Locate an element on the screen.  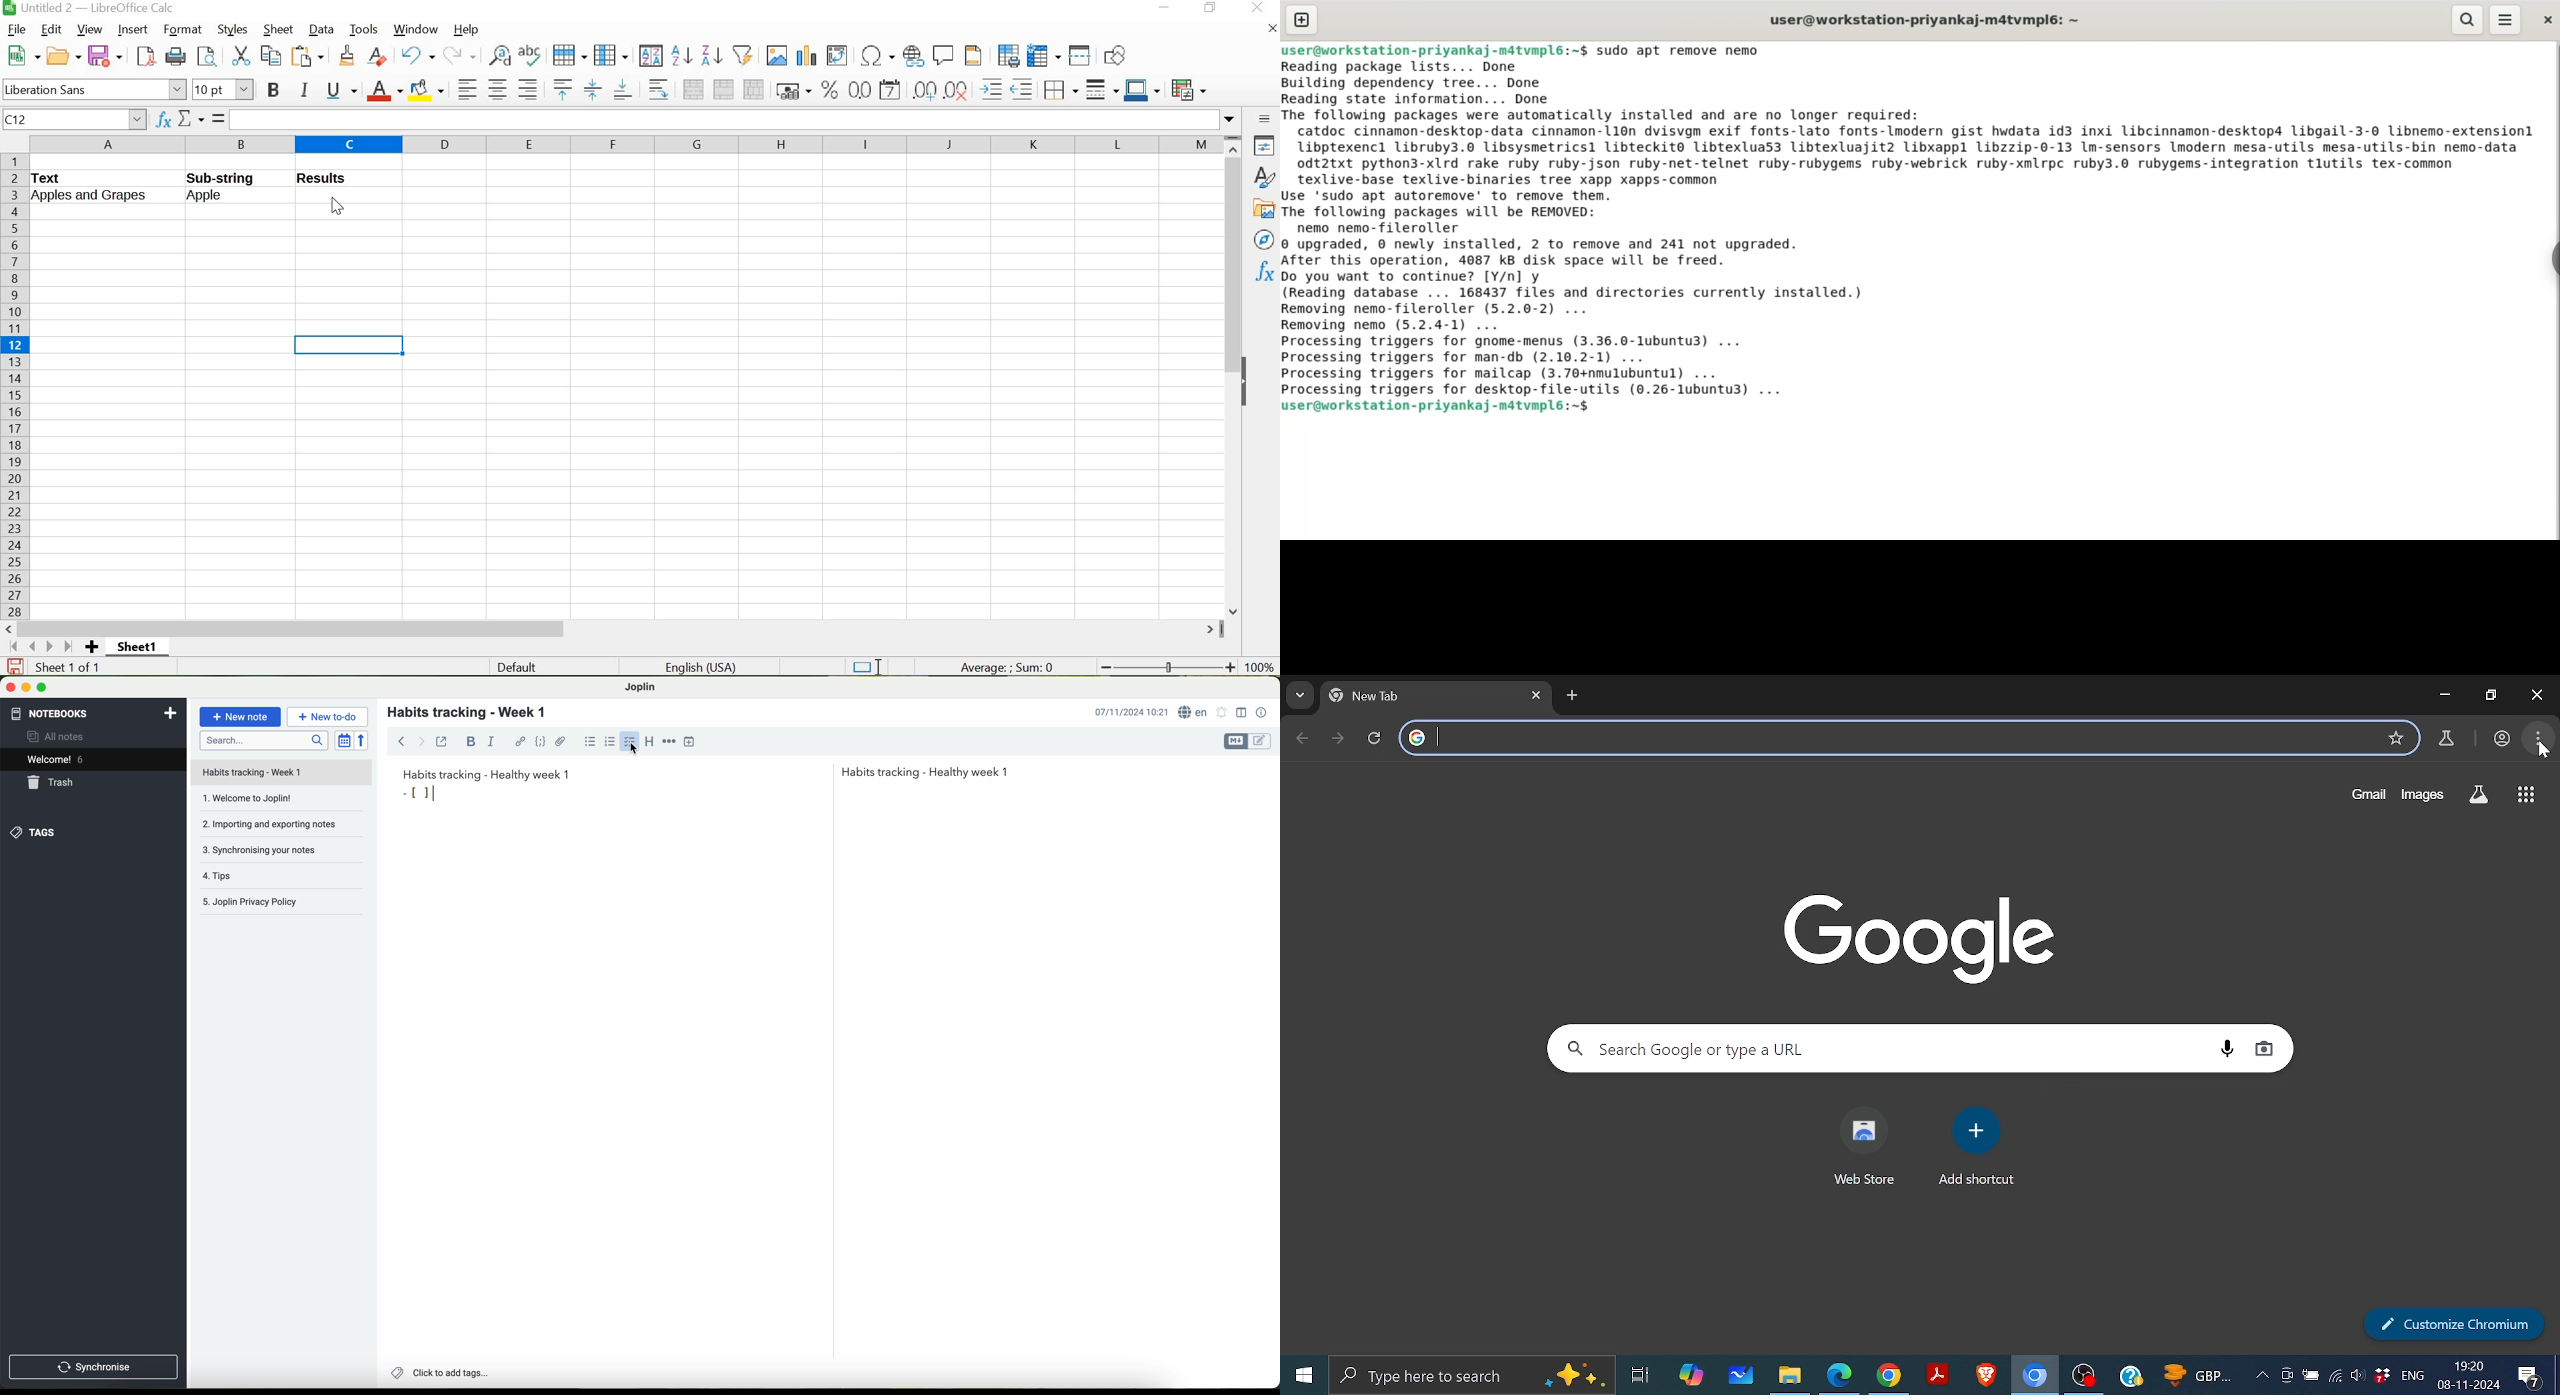
align top is located at coordinates (561, 90).